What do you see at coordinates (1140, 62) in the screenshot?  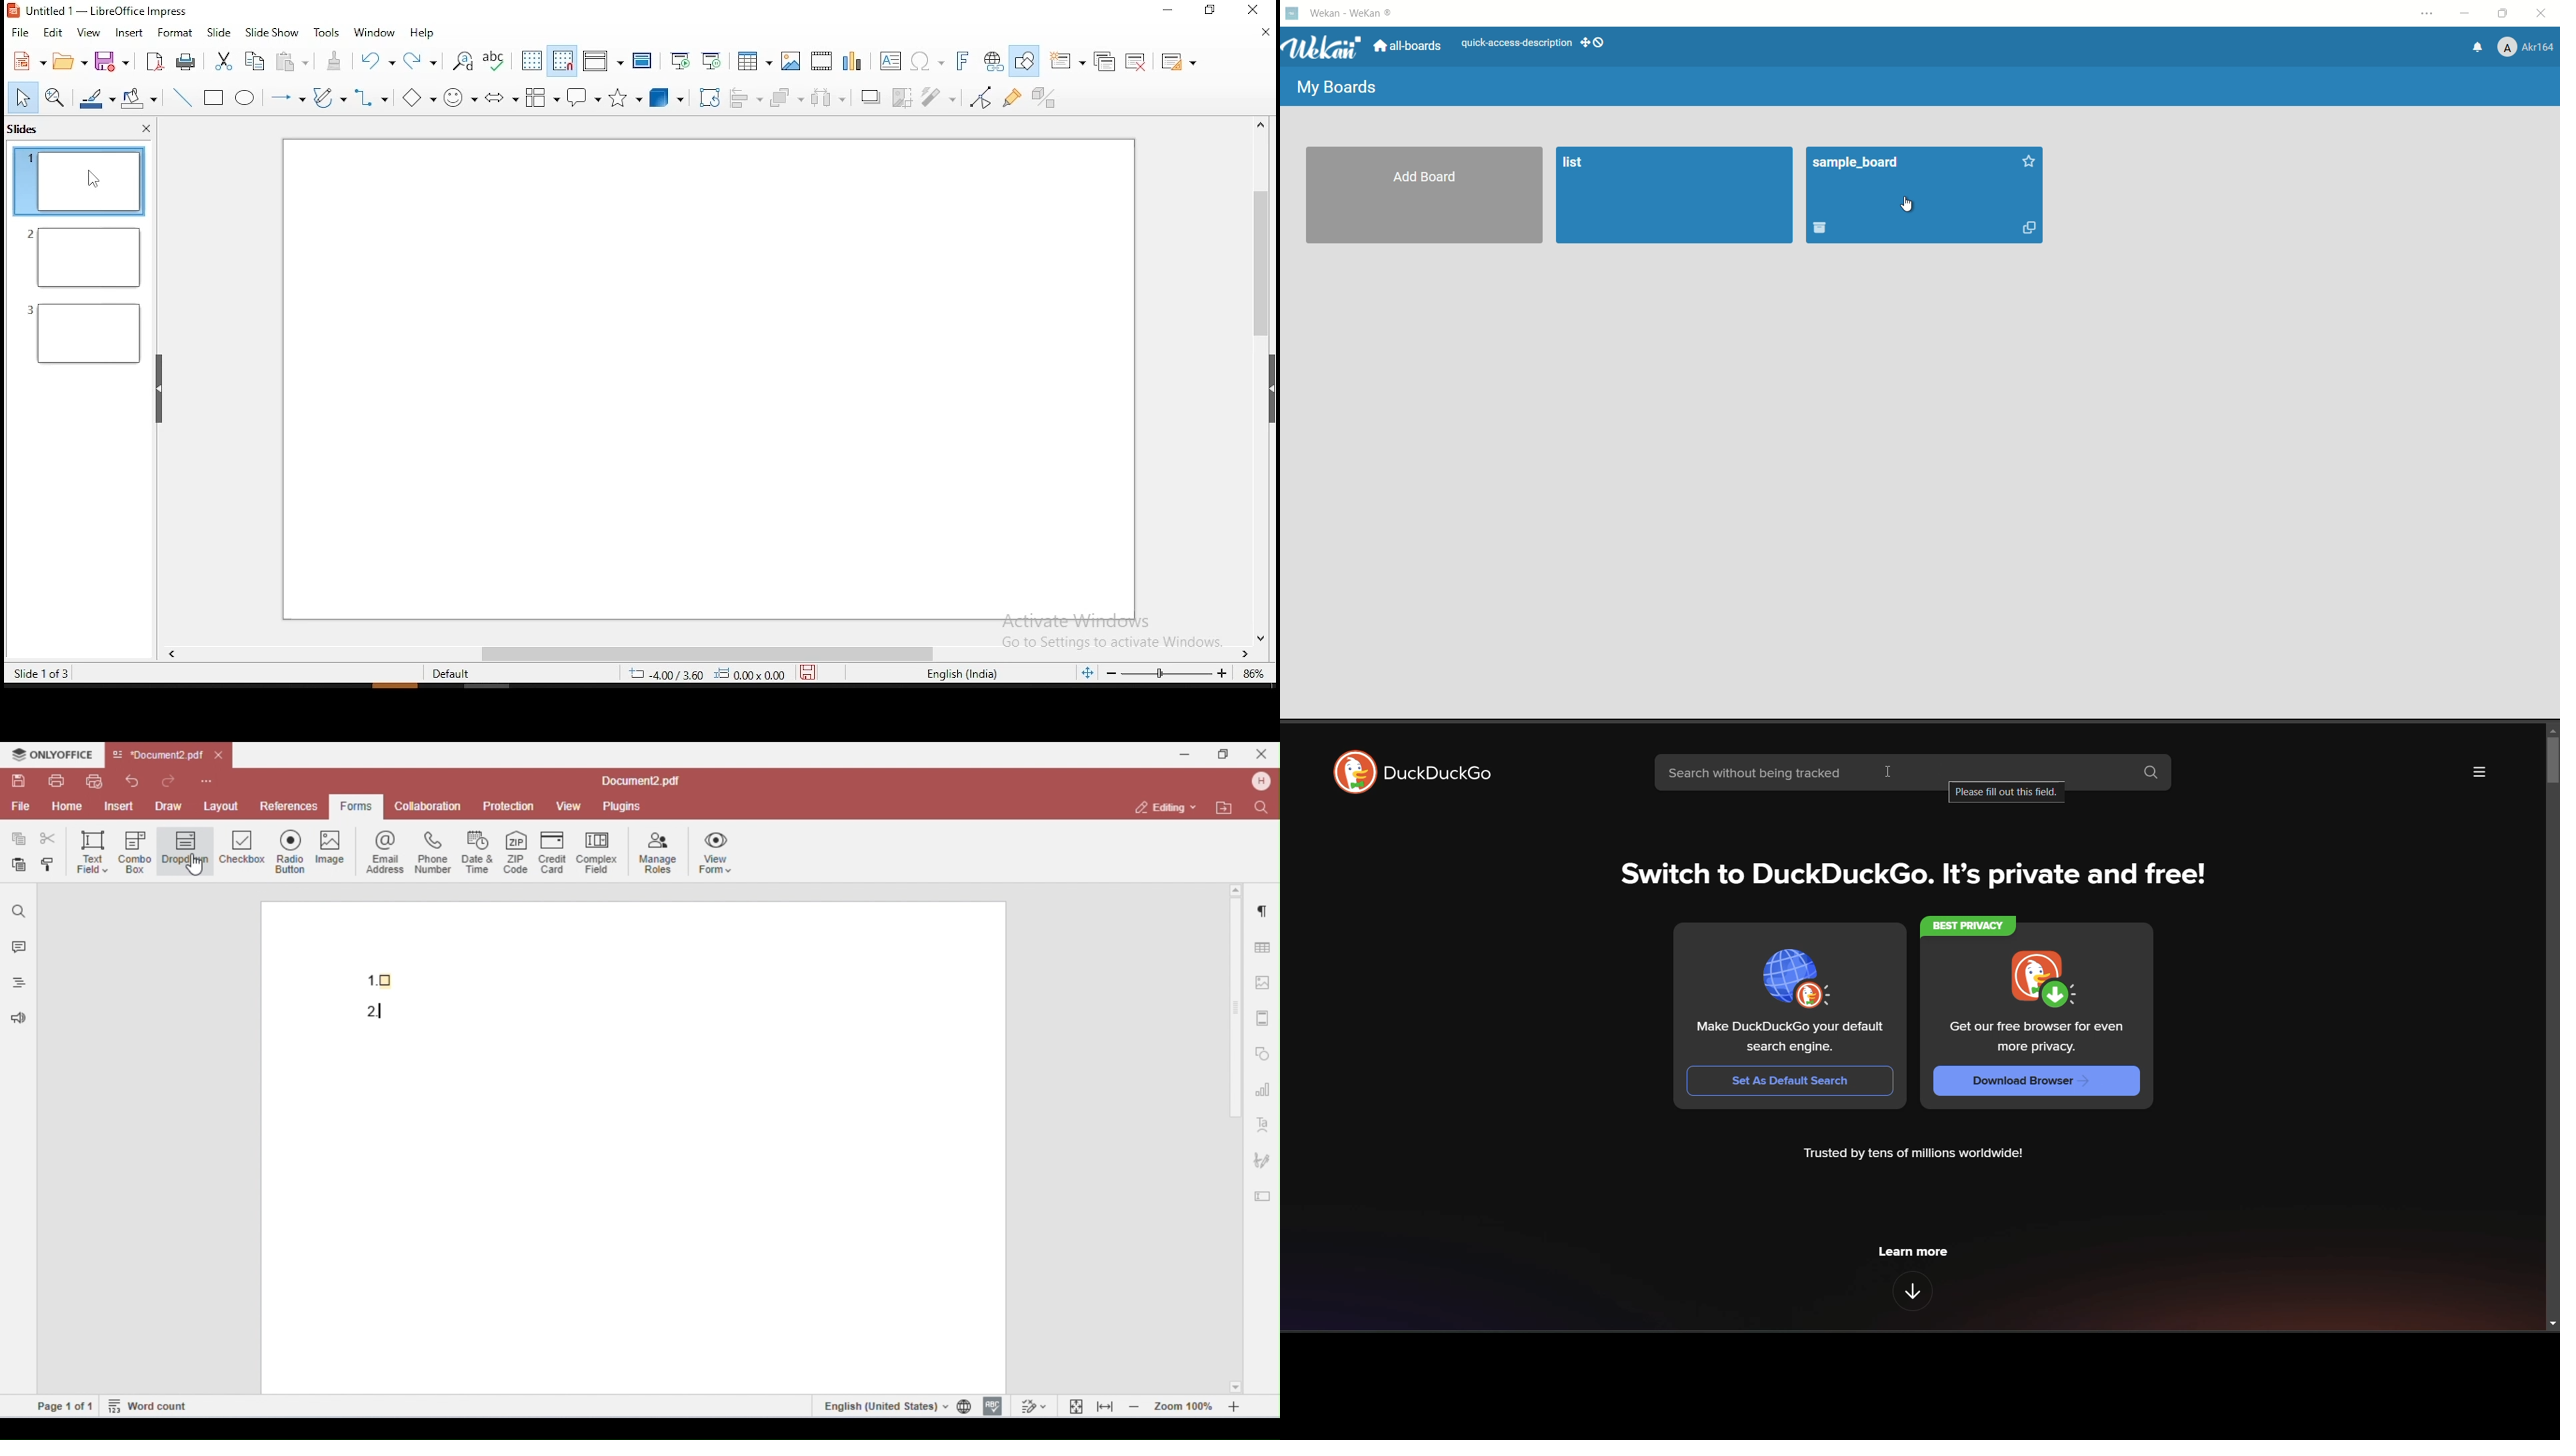 I see `delete  slide` at bounding box center [1140, 62].